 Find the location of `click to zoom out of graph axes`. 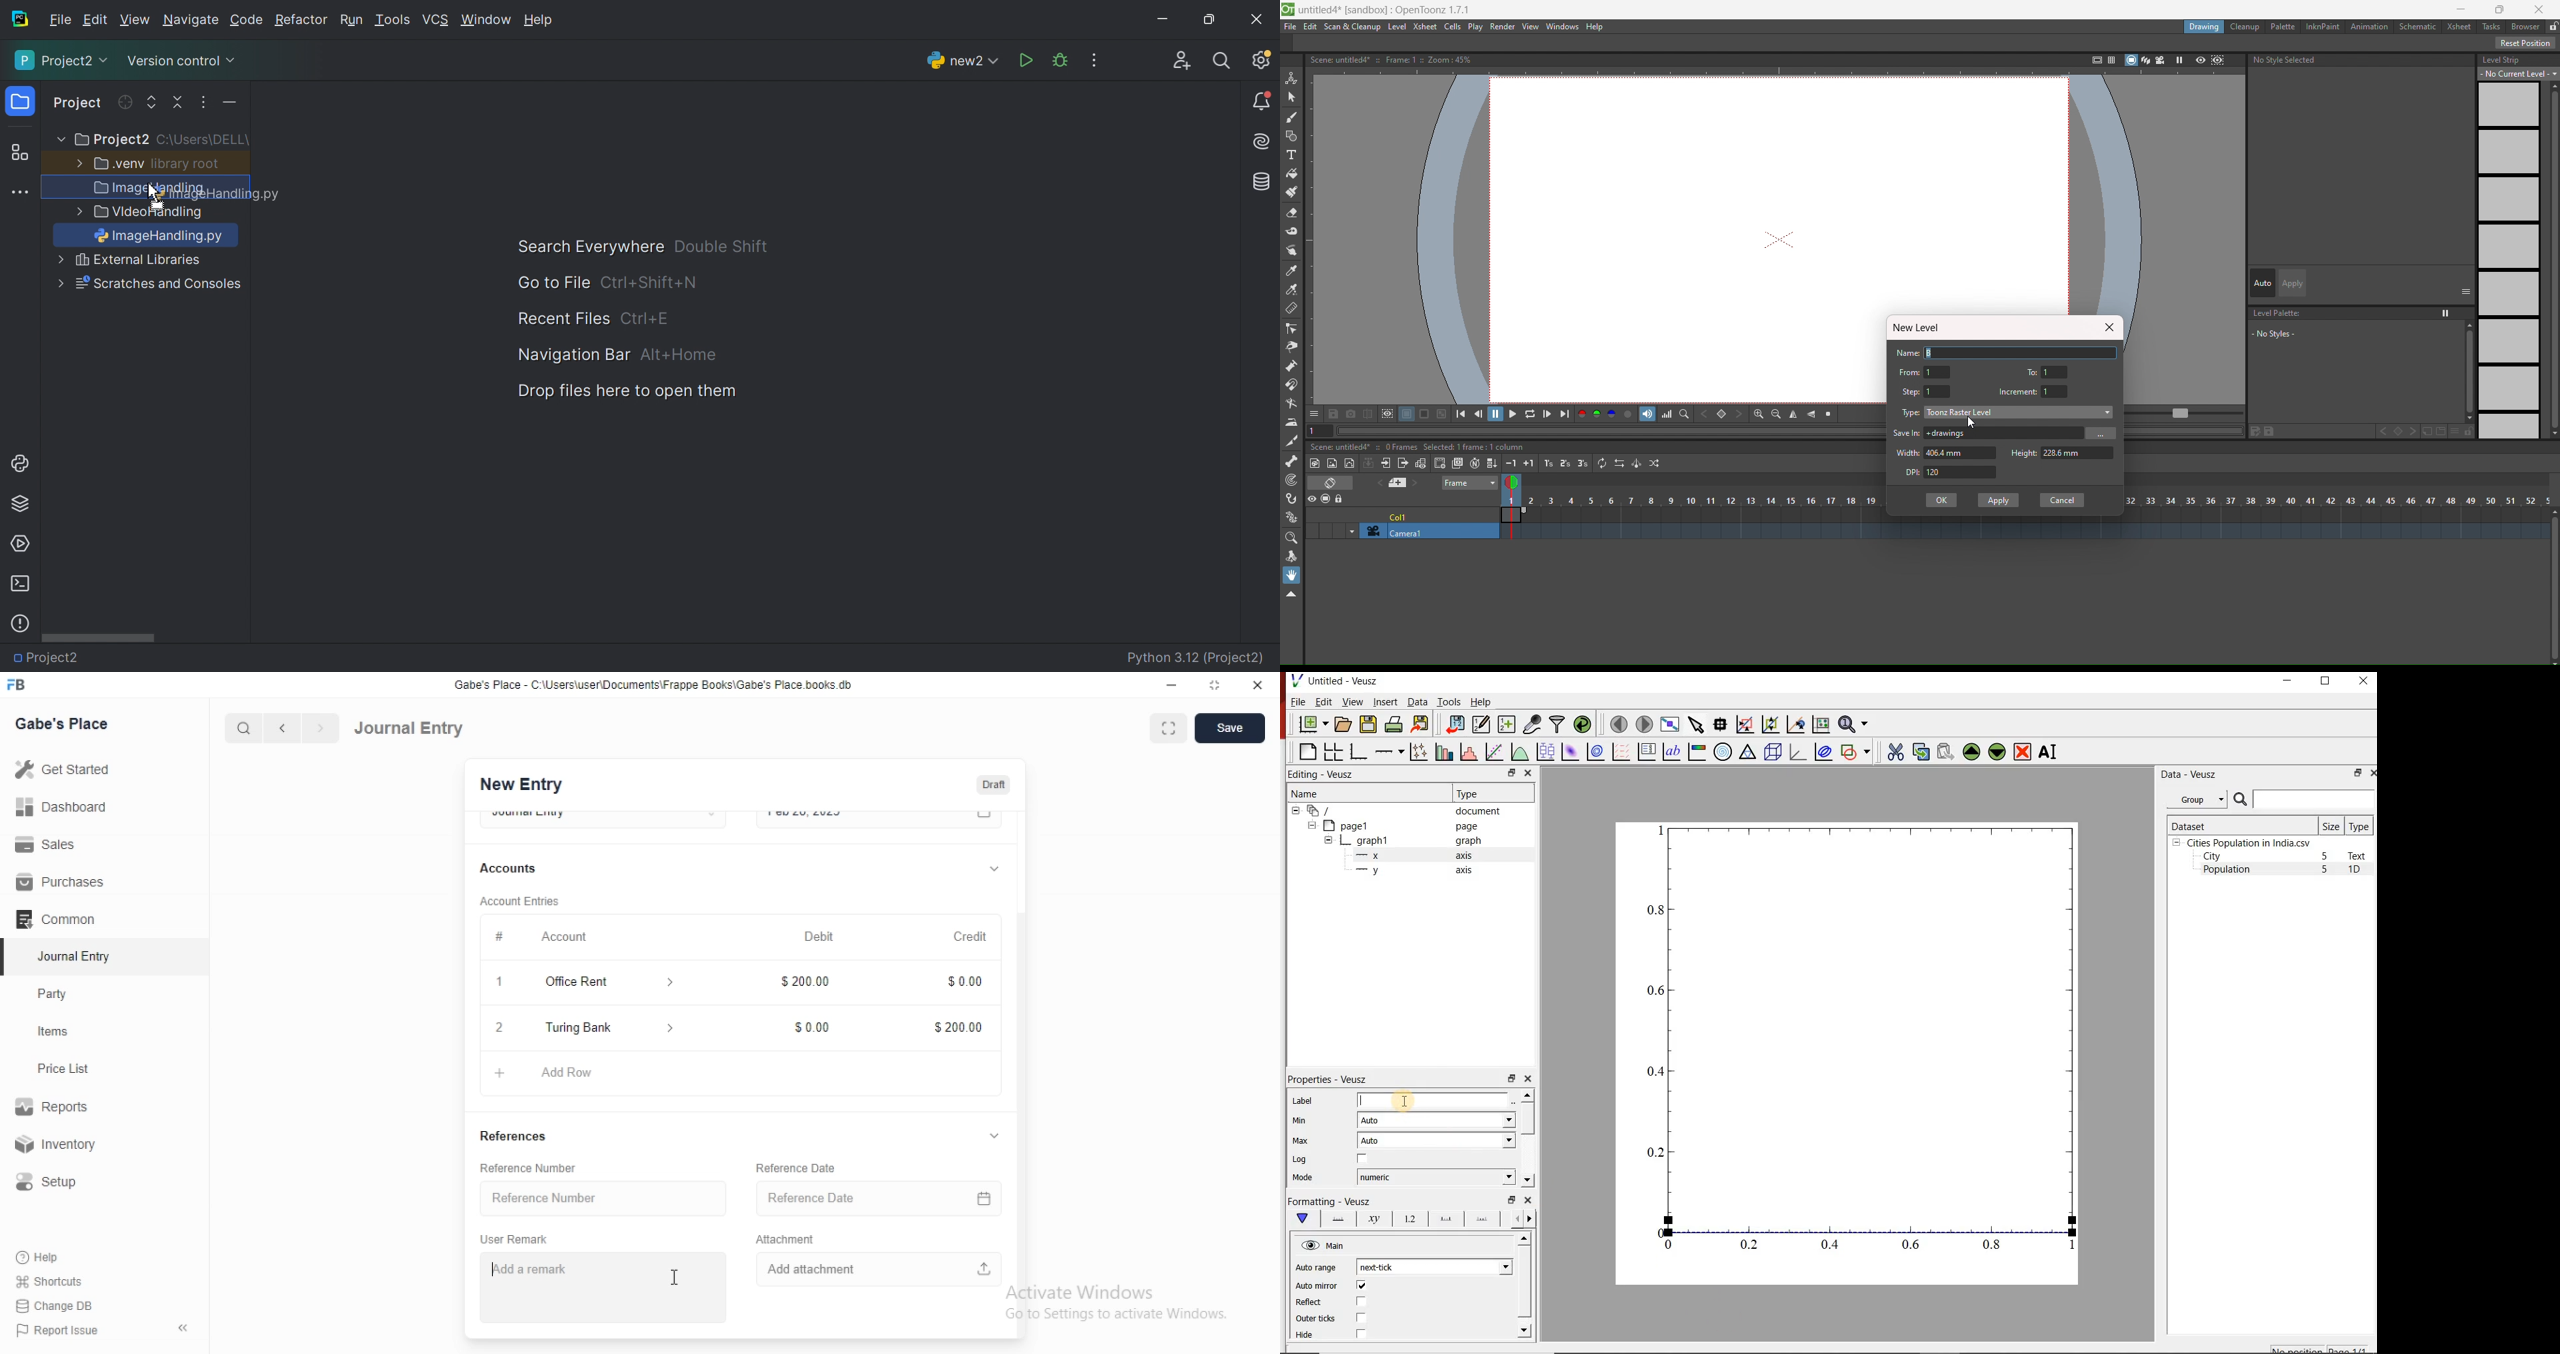

click to zoom out of graph axes is located at coordinates (1769, 726).